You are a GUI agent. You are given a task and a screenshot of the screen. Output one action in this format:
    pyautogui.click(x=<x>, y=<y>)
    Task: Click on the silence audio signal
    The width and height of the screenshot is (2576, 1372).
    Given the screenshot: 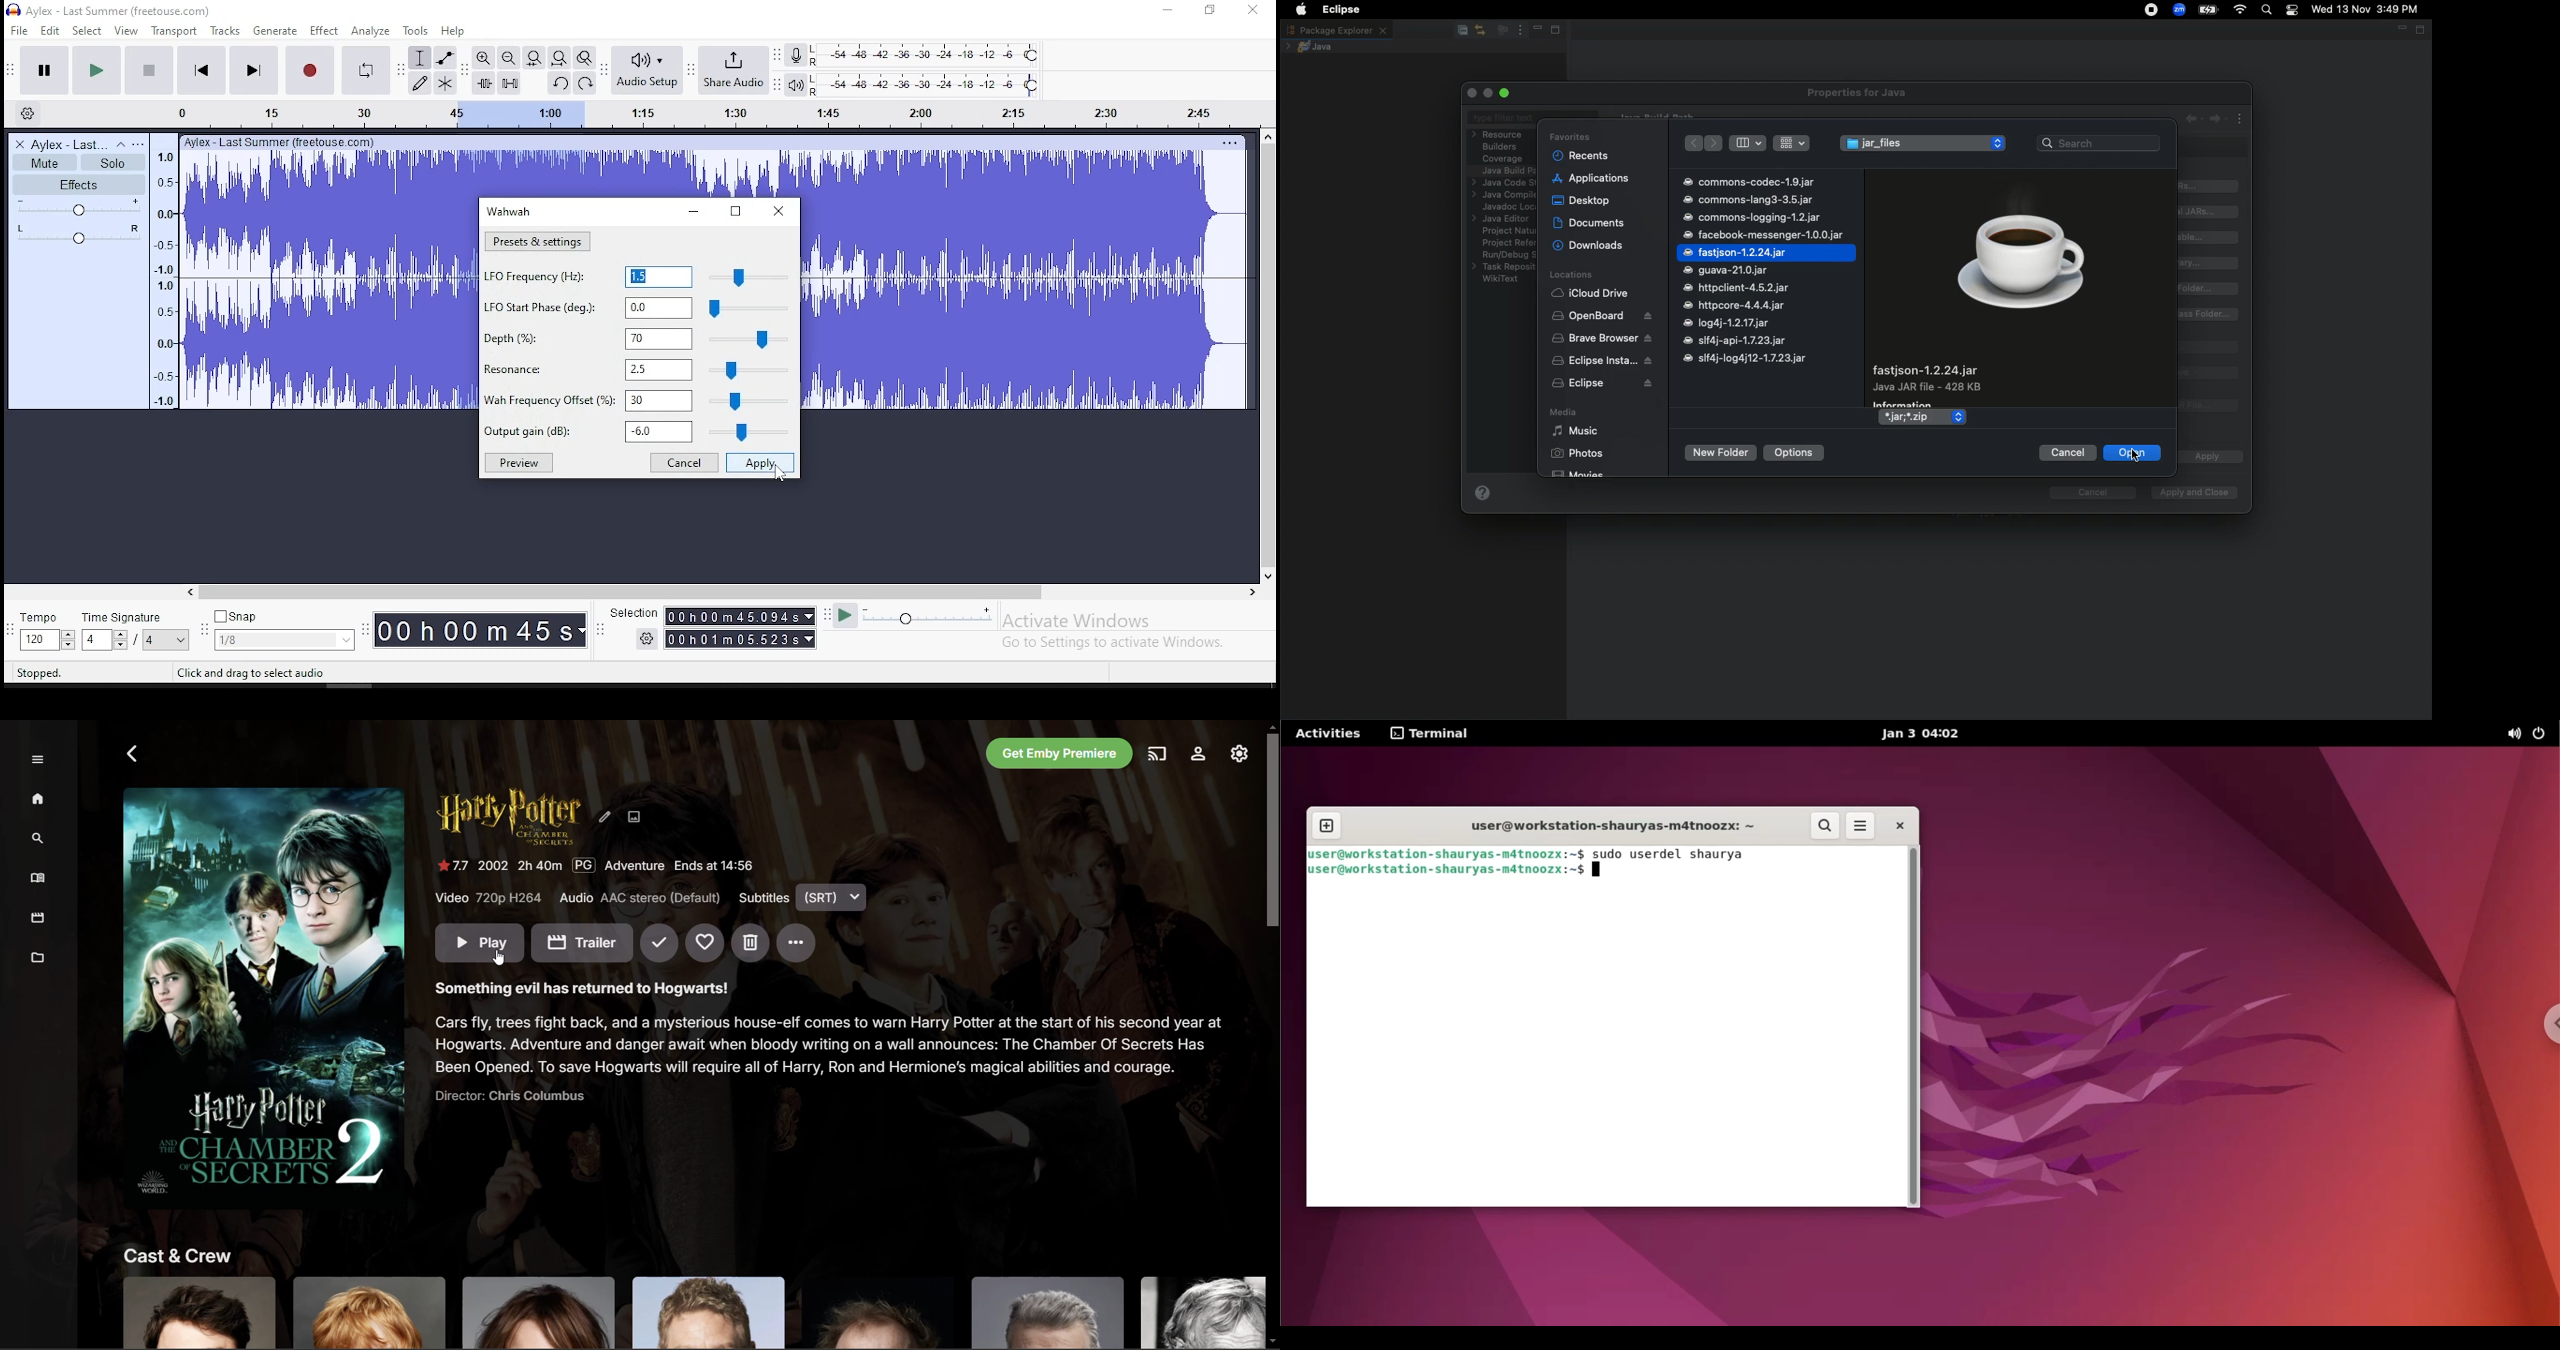 What is the action you would take?
    pyautogui.click(x=509, y=81)
    